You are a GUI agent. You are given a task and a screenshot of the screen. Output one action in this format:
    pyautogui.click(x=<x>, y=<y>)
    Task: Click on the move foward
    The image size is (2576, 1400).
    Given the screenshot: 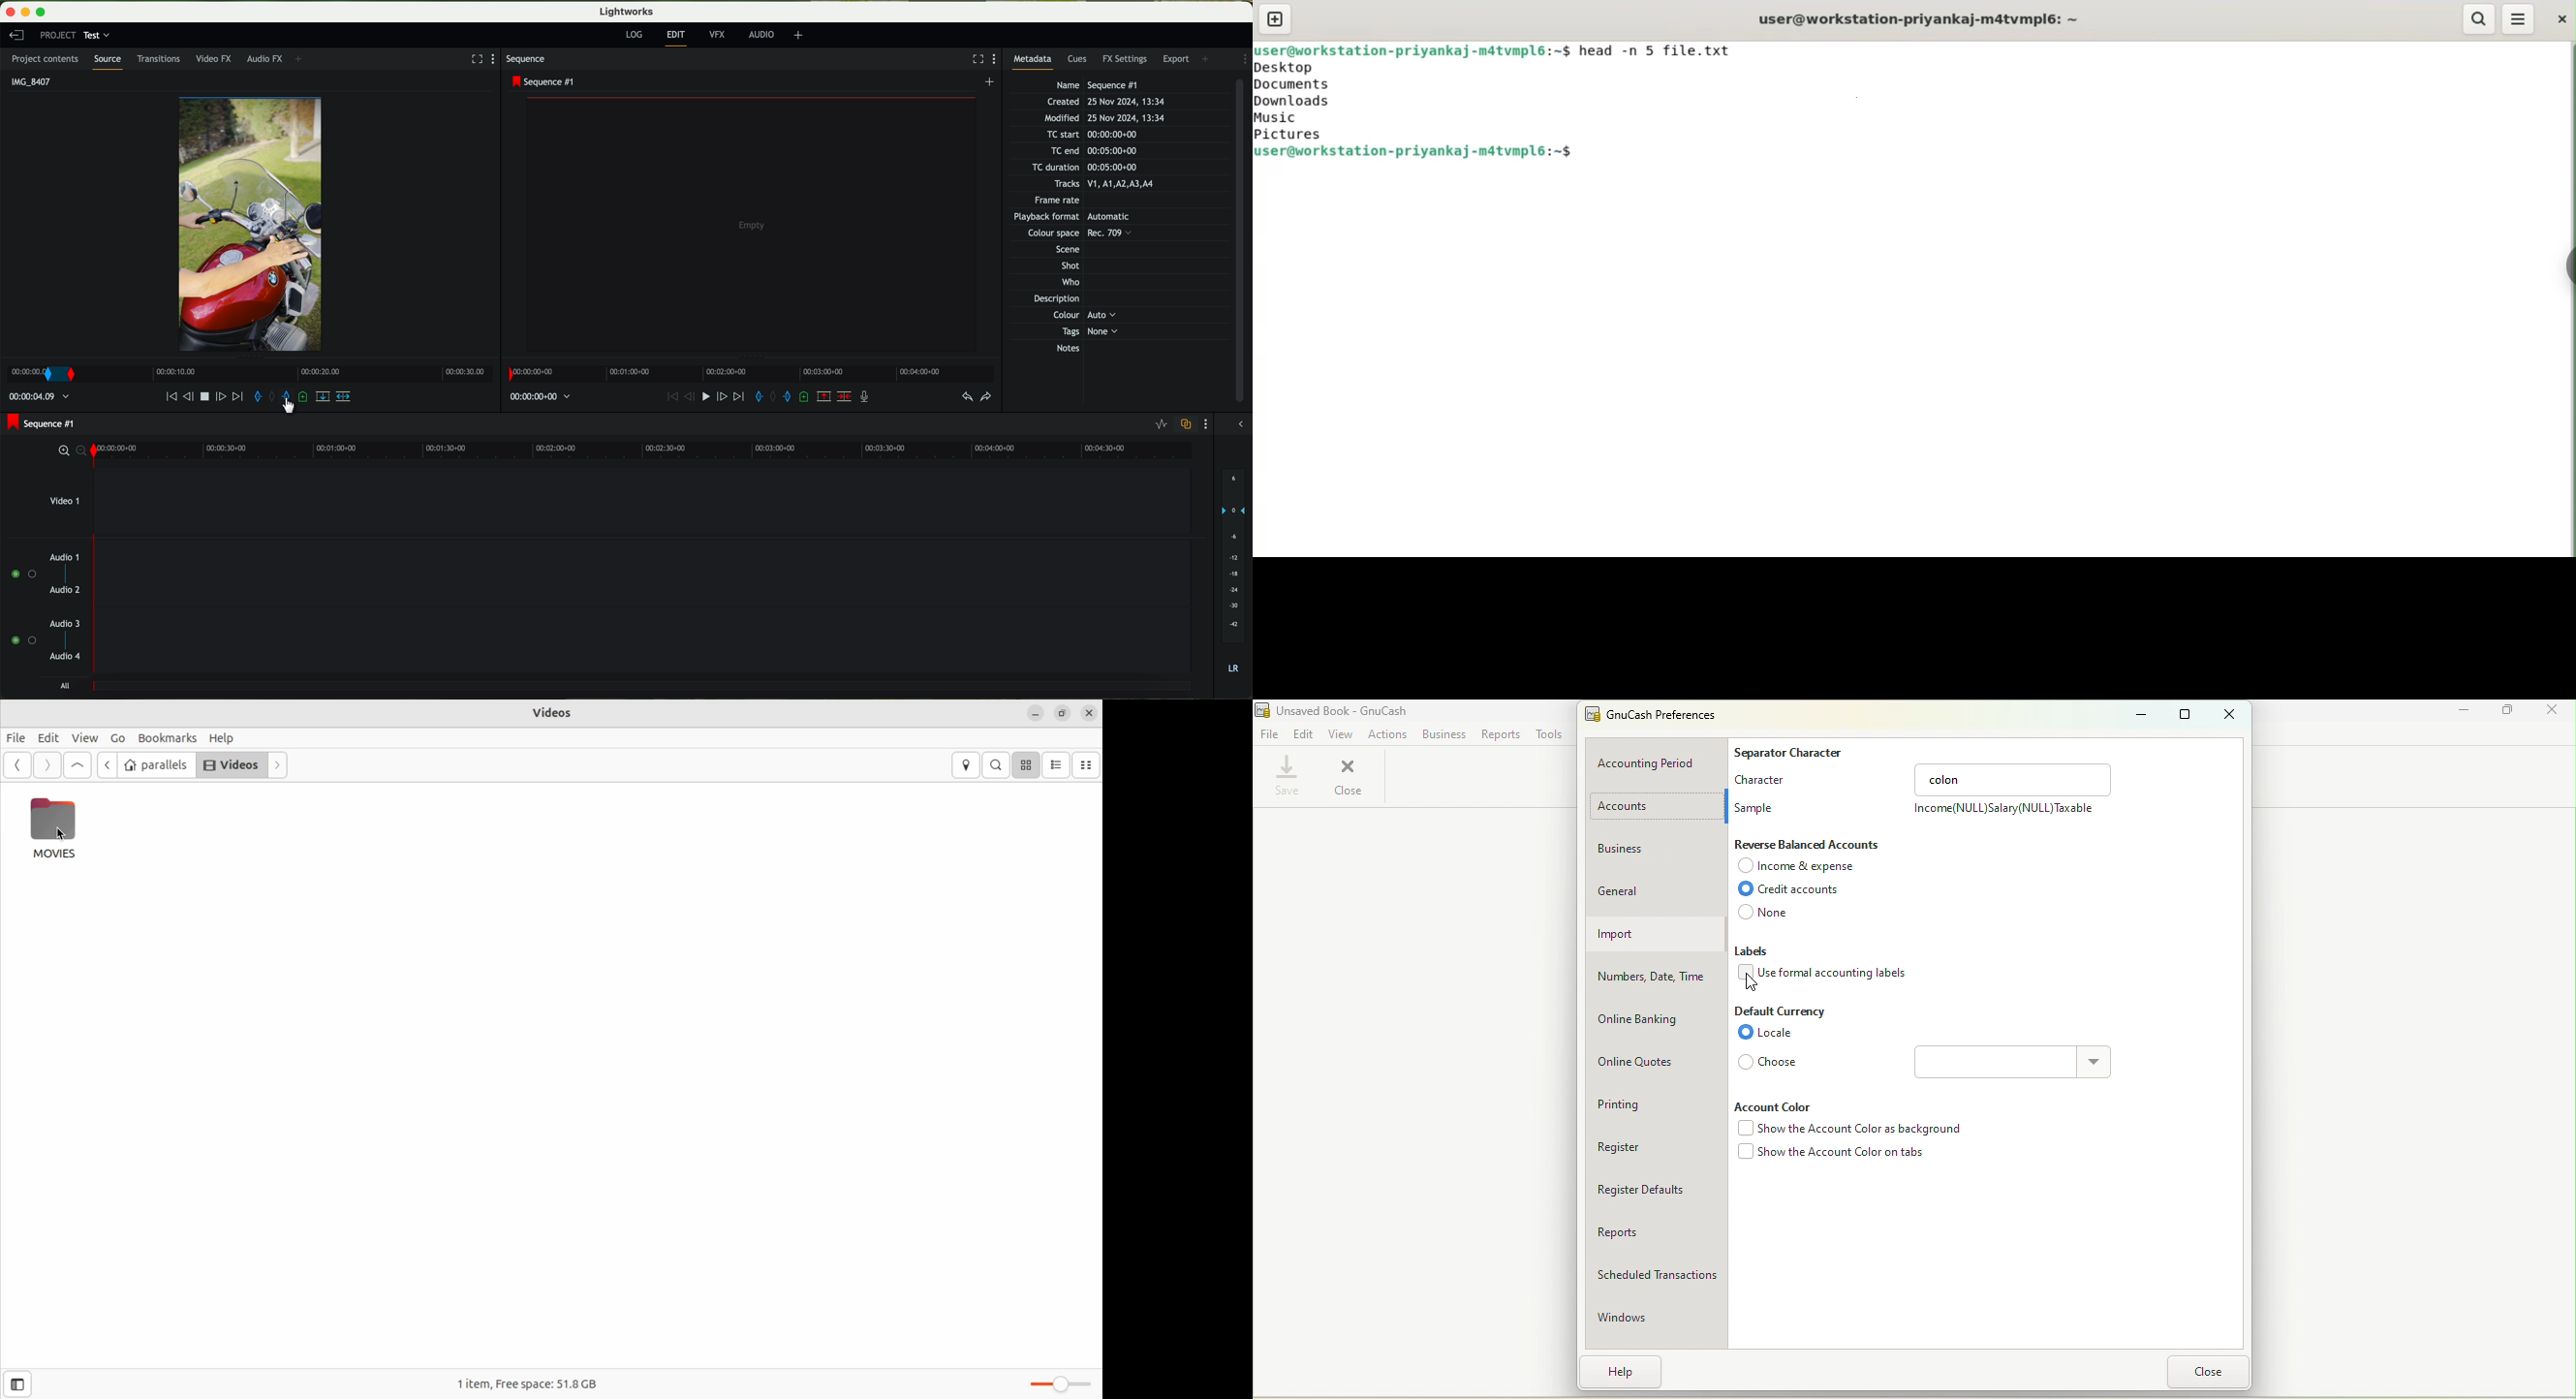 What is the action you would take?
    pyautogui.click(x=736, y=398)
    